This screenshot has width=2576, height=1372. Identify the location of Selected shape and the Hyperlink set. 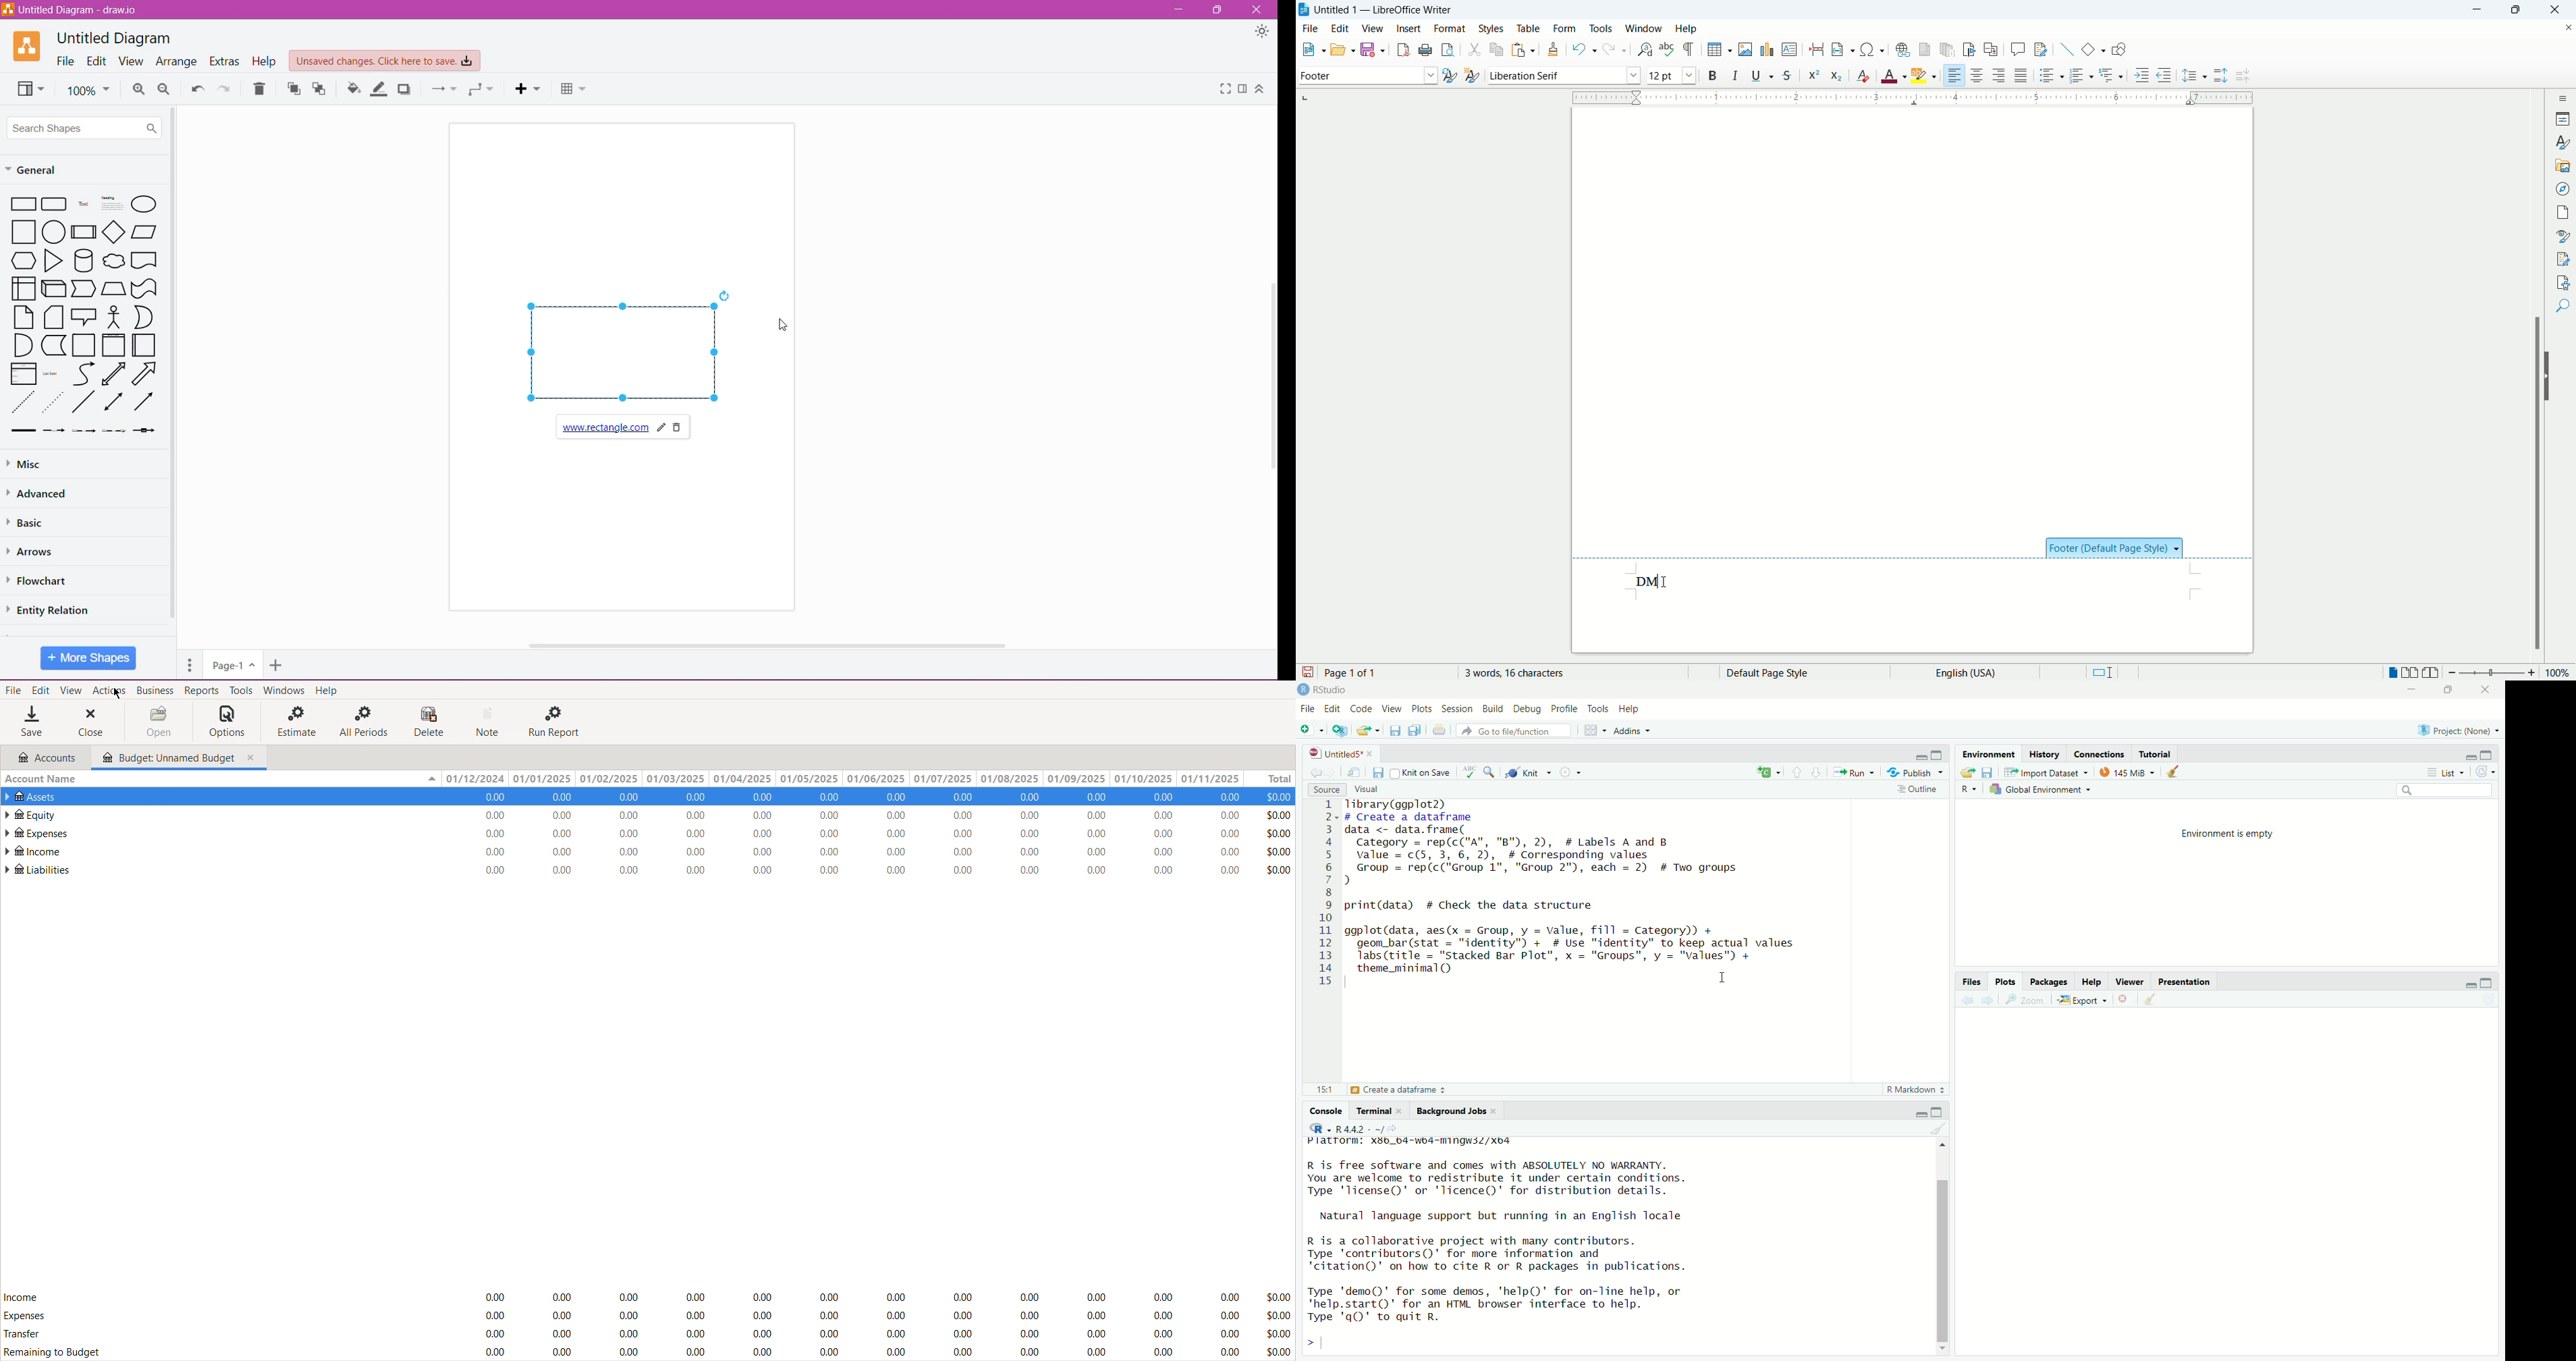
(628, 366).